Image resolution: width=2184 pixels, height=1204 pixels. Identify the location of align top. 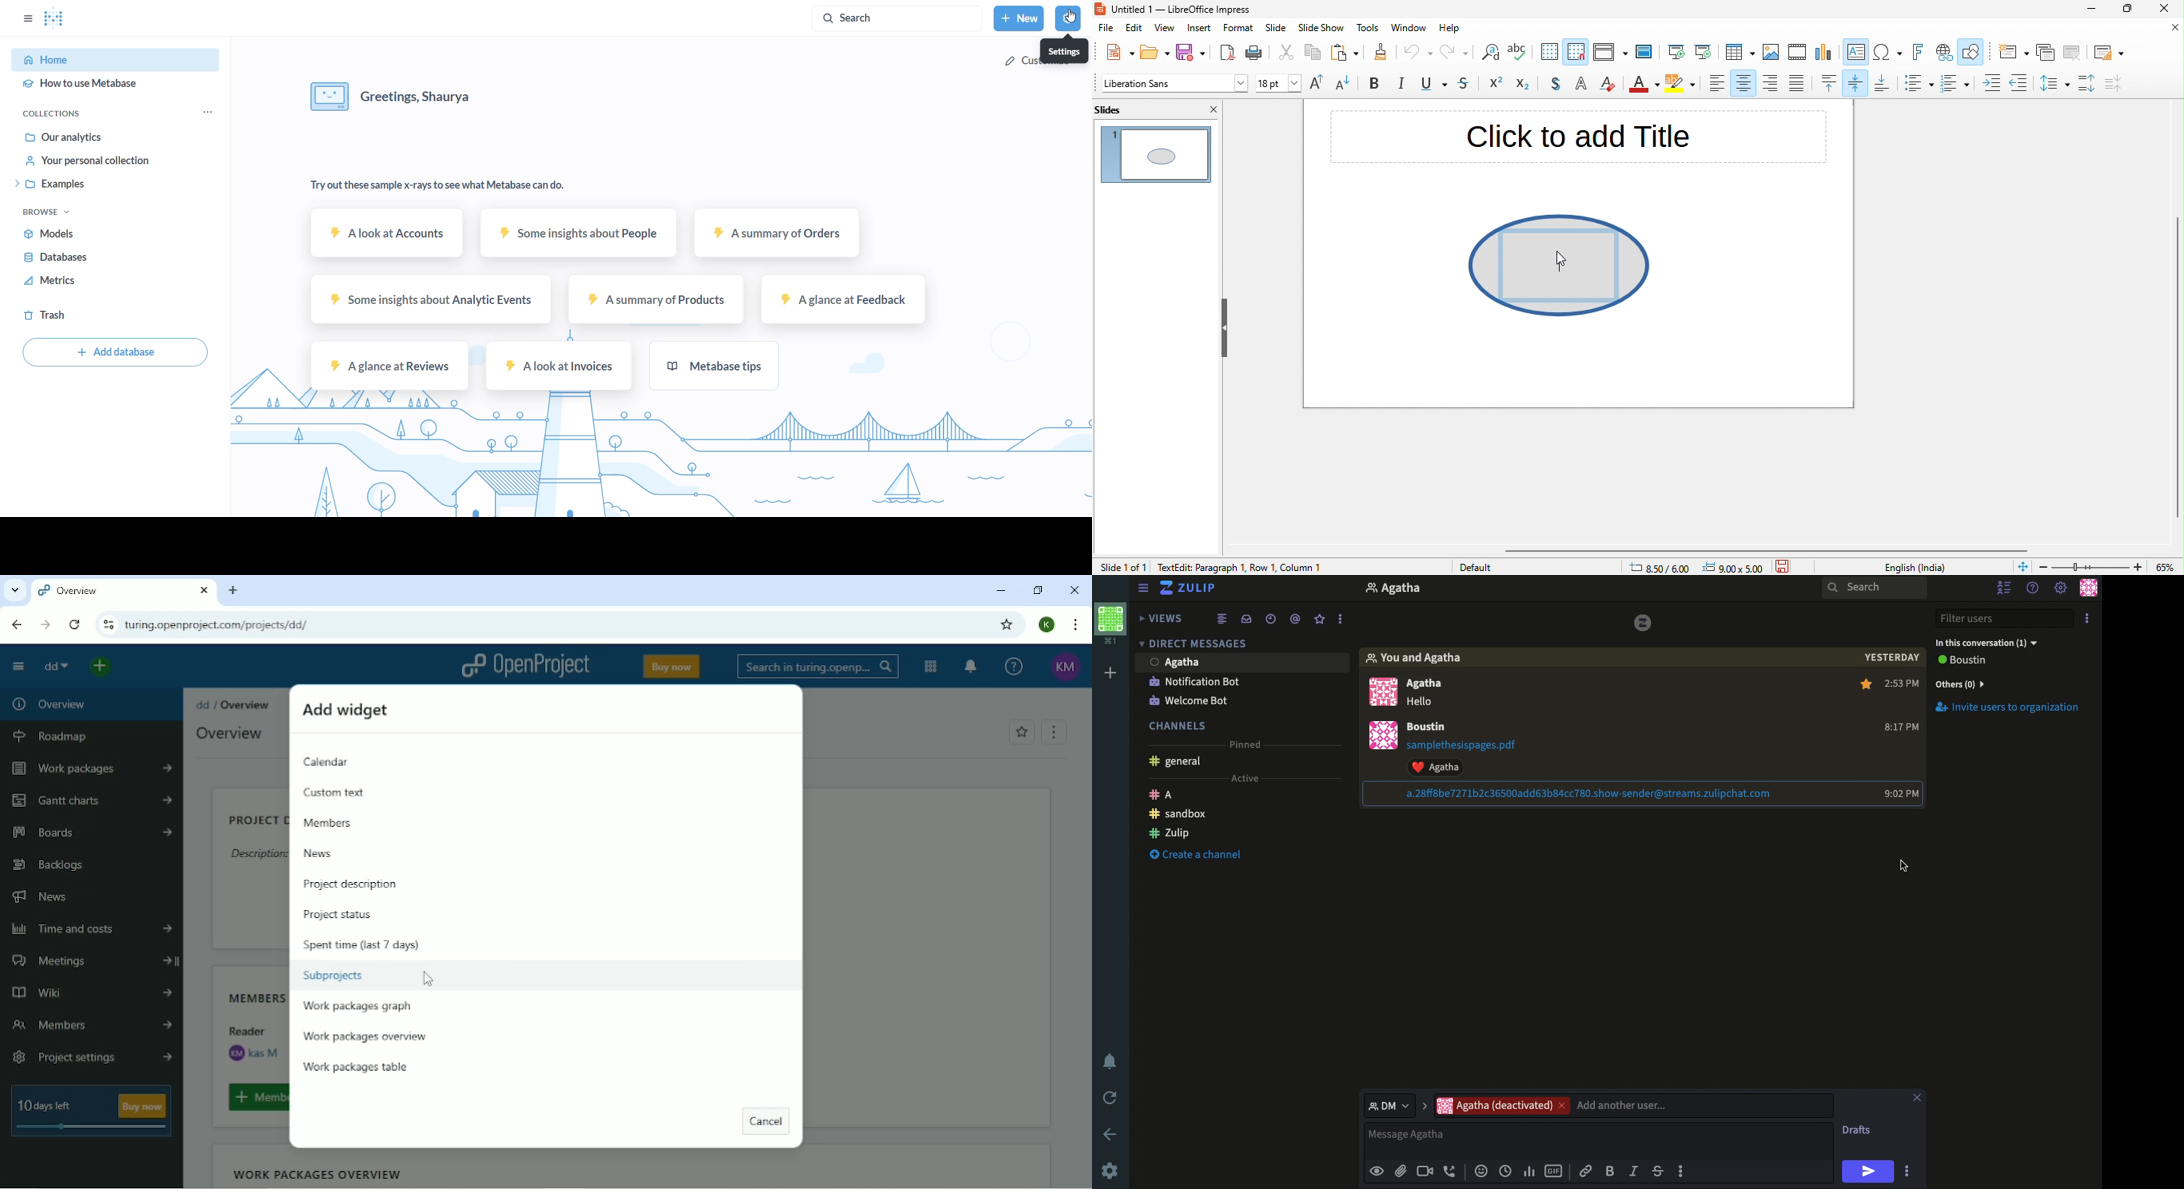
(1830, 83).